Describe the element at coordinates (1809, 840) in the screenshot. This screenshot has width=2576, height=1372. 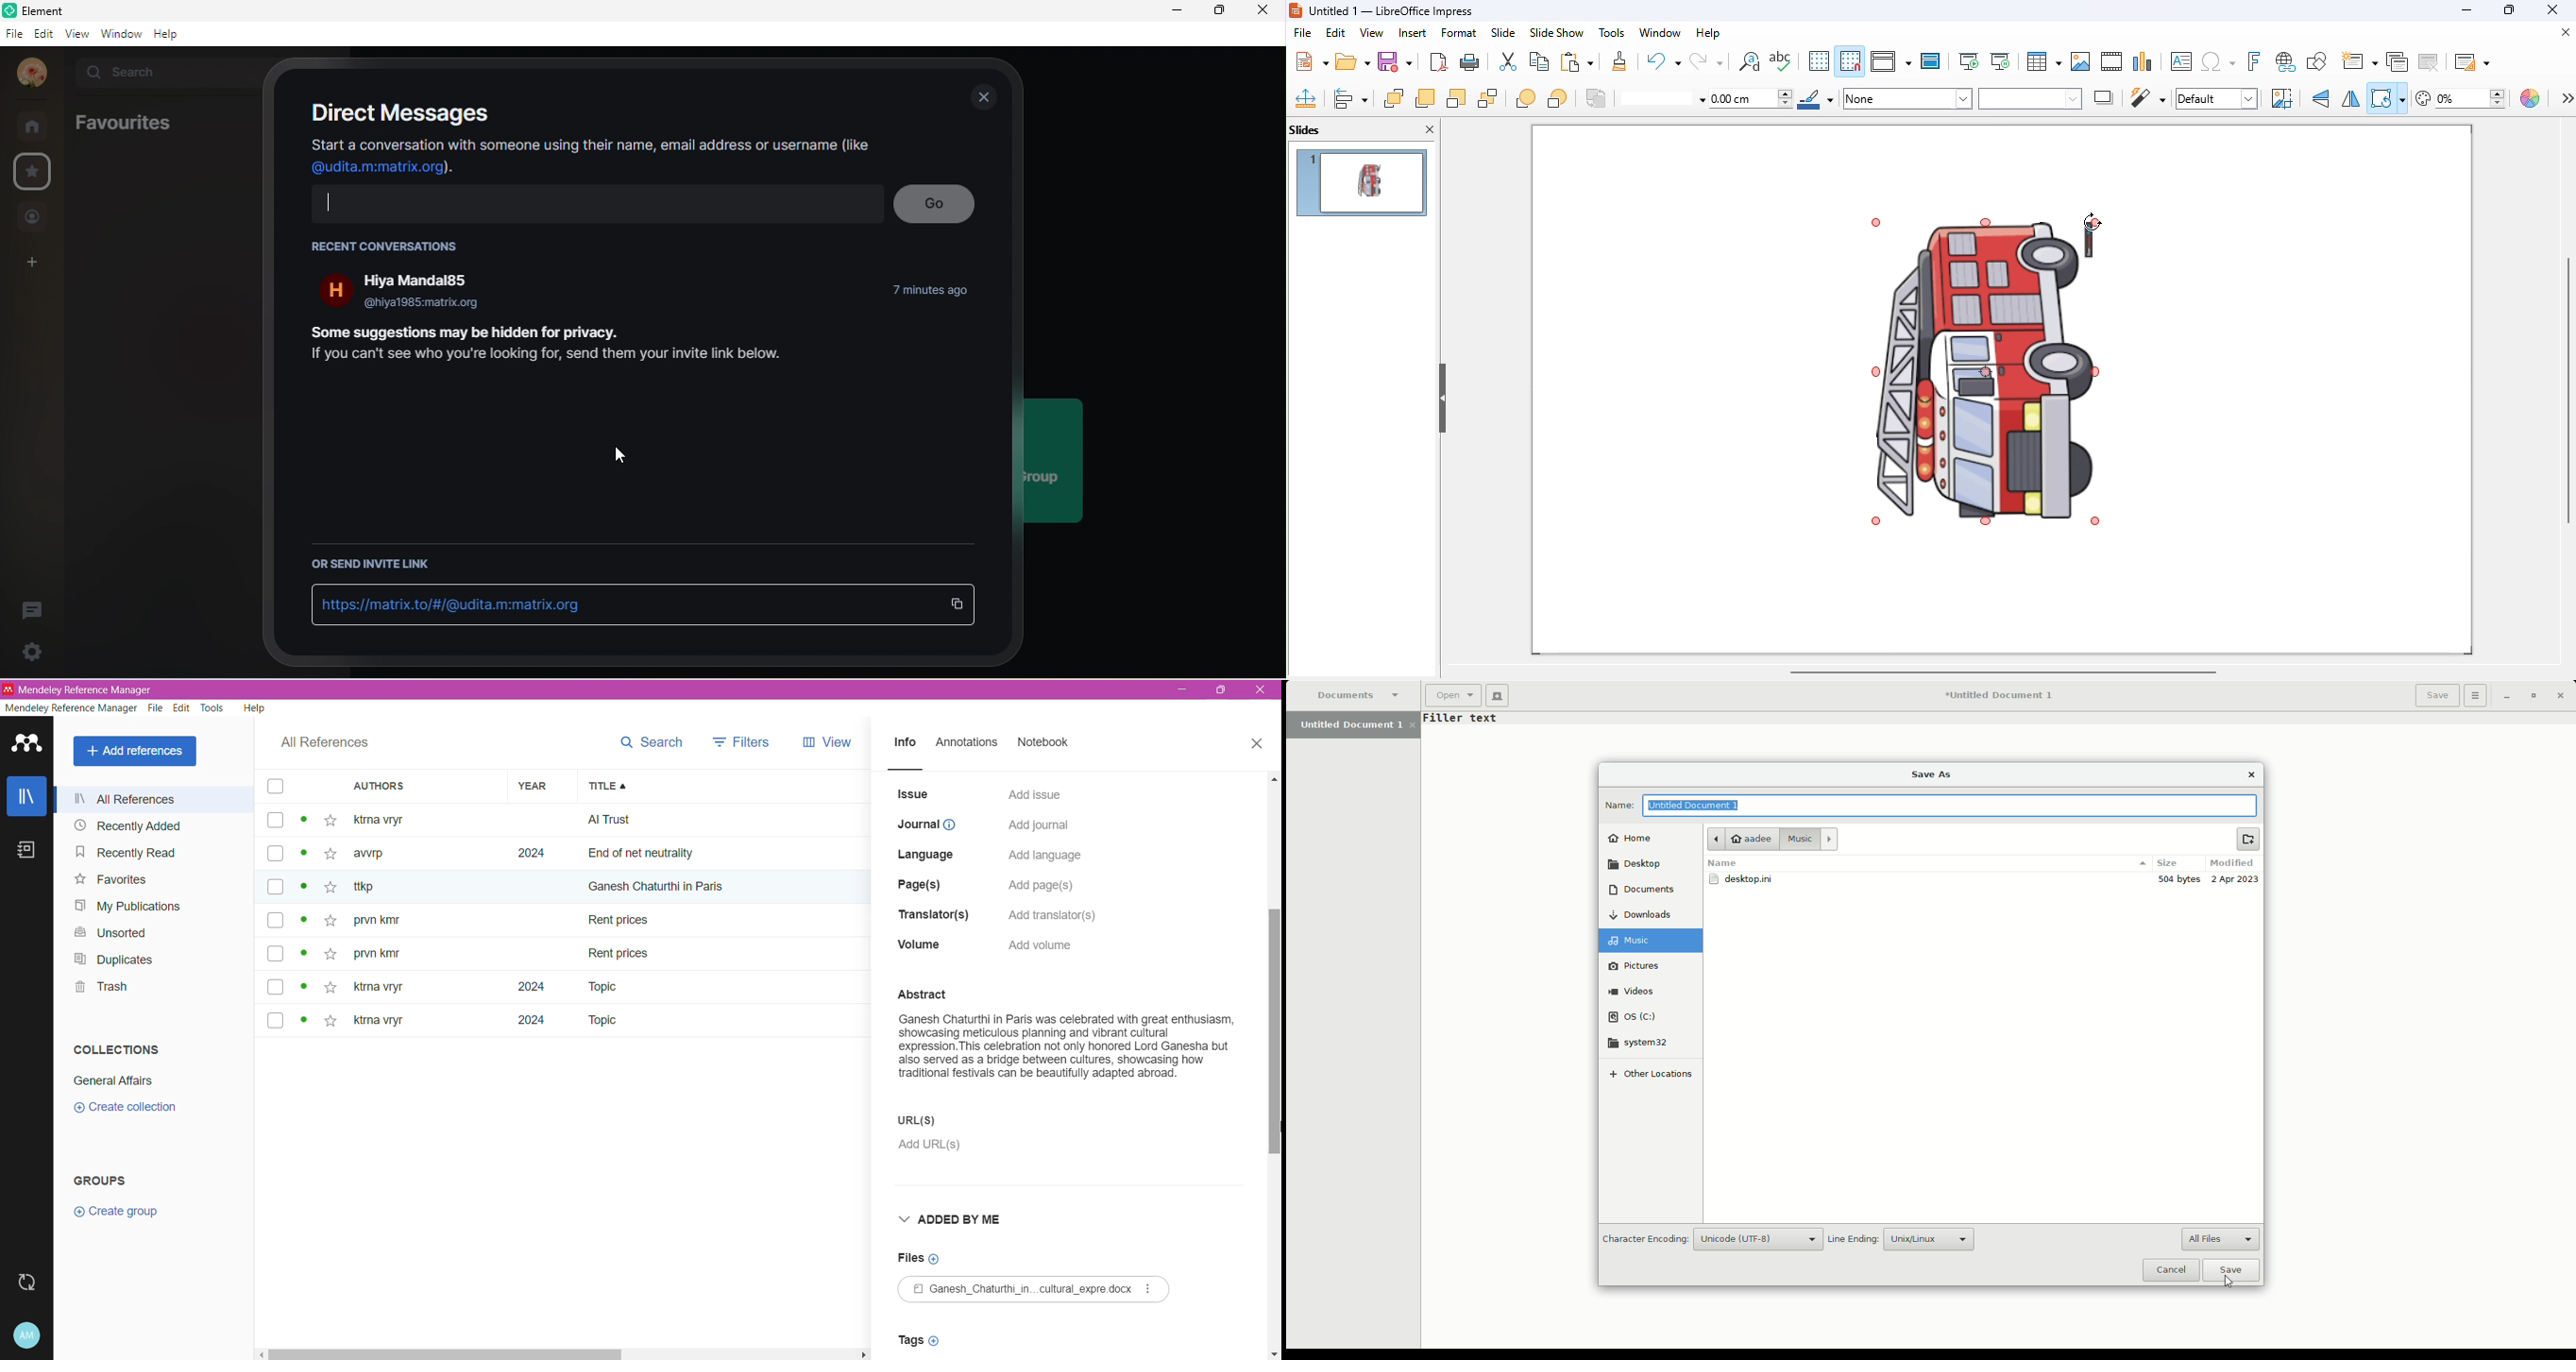
I see `Music` at that location.